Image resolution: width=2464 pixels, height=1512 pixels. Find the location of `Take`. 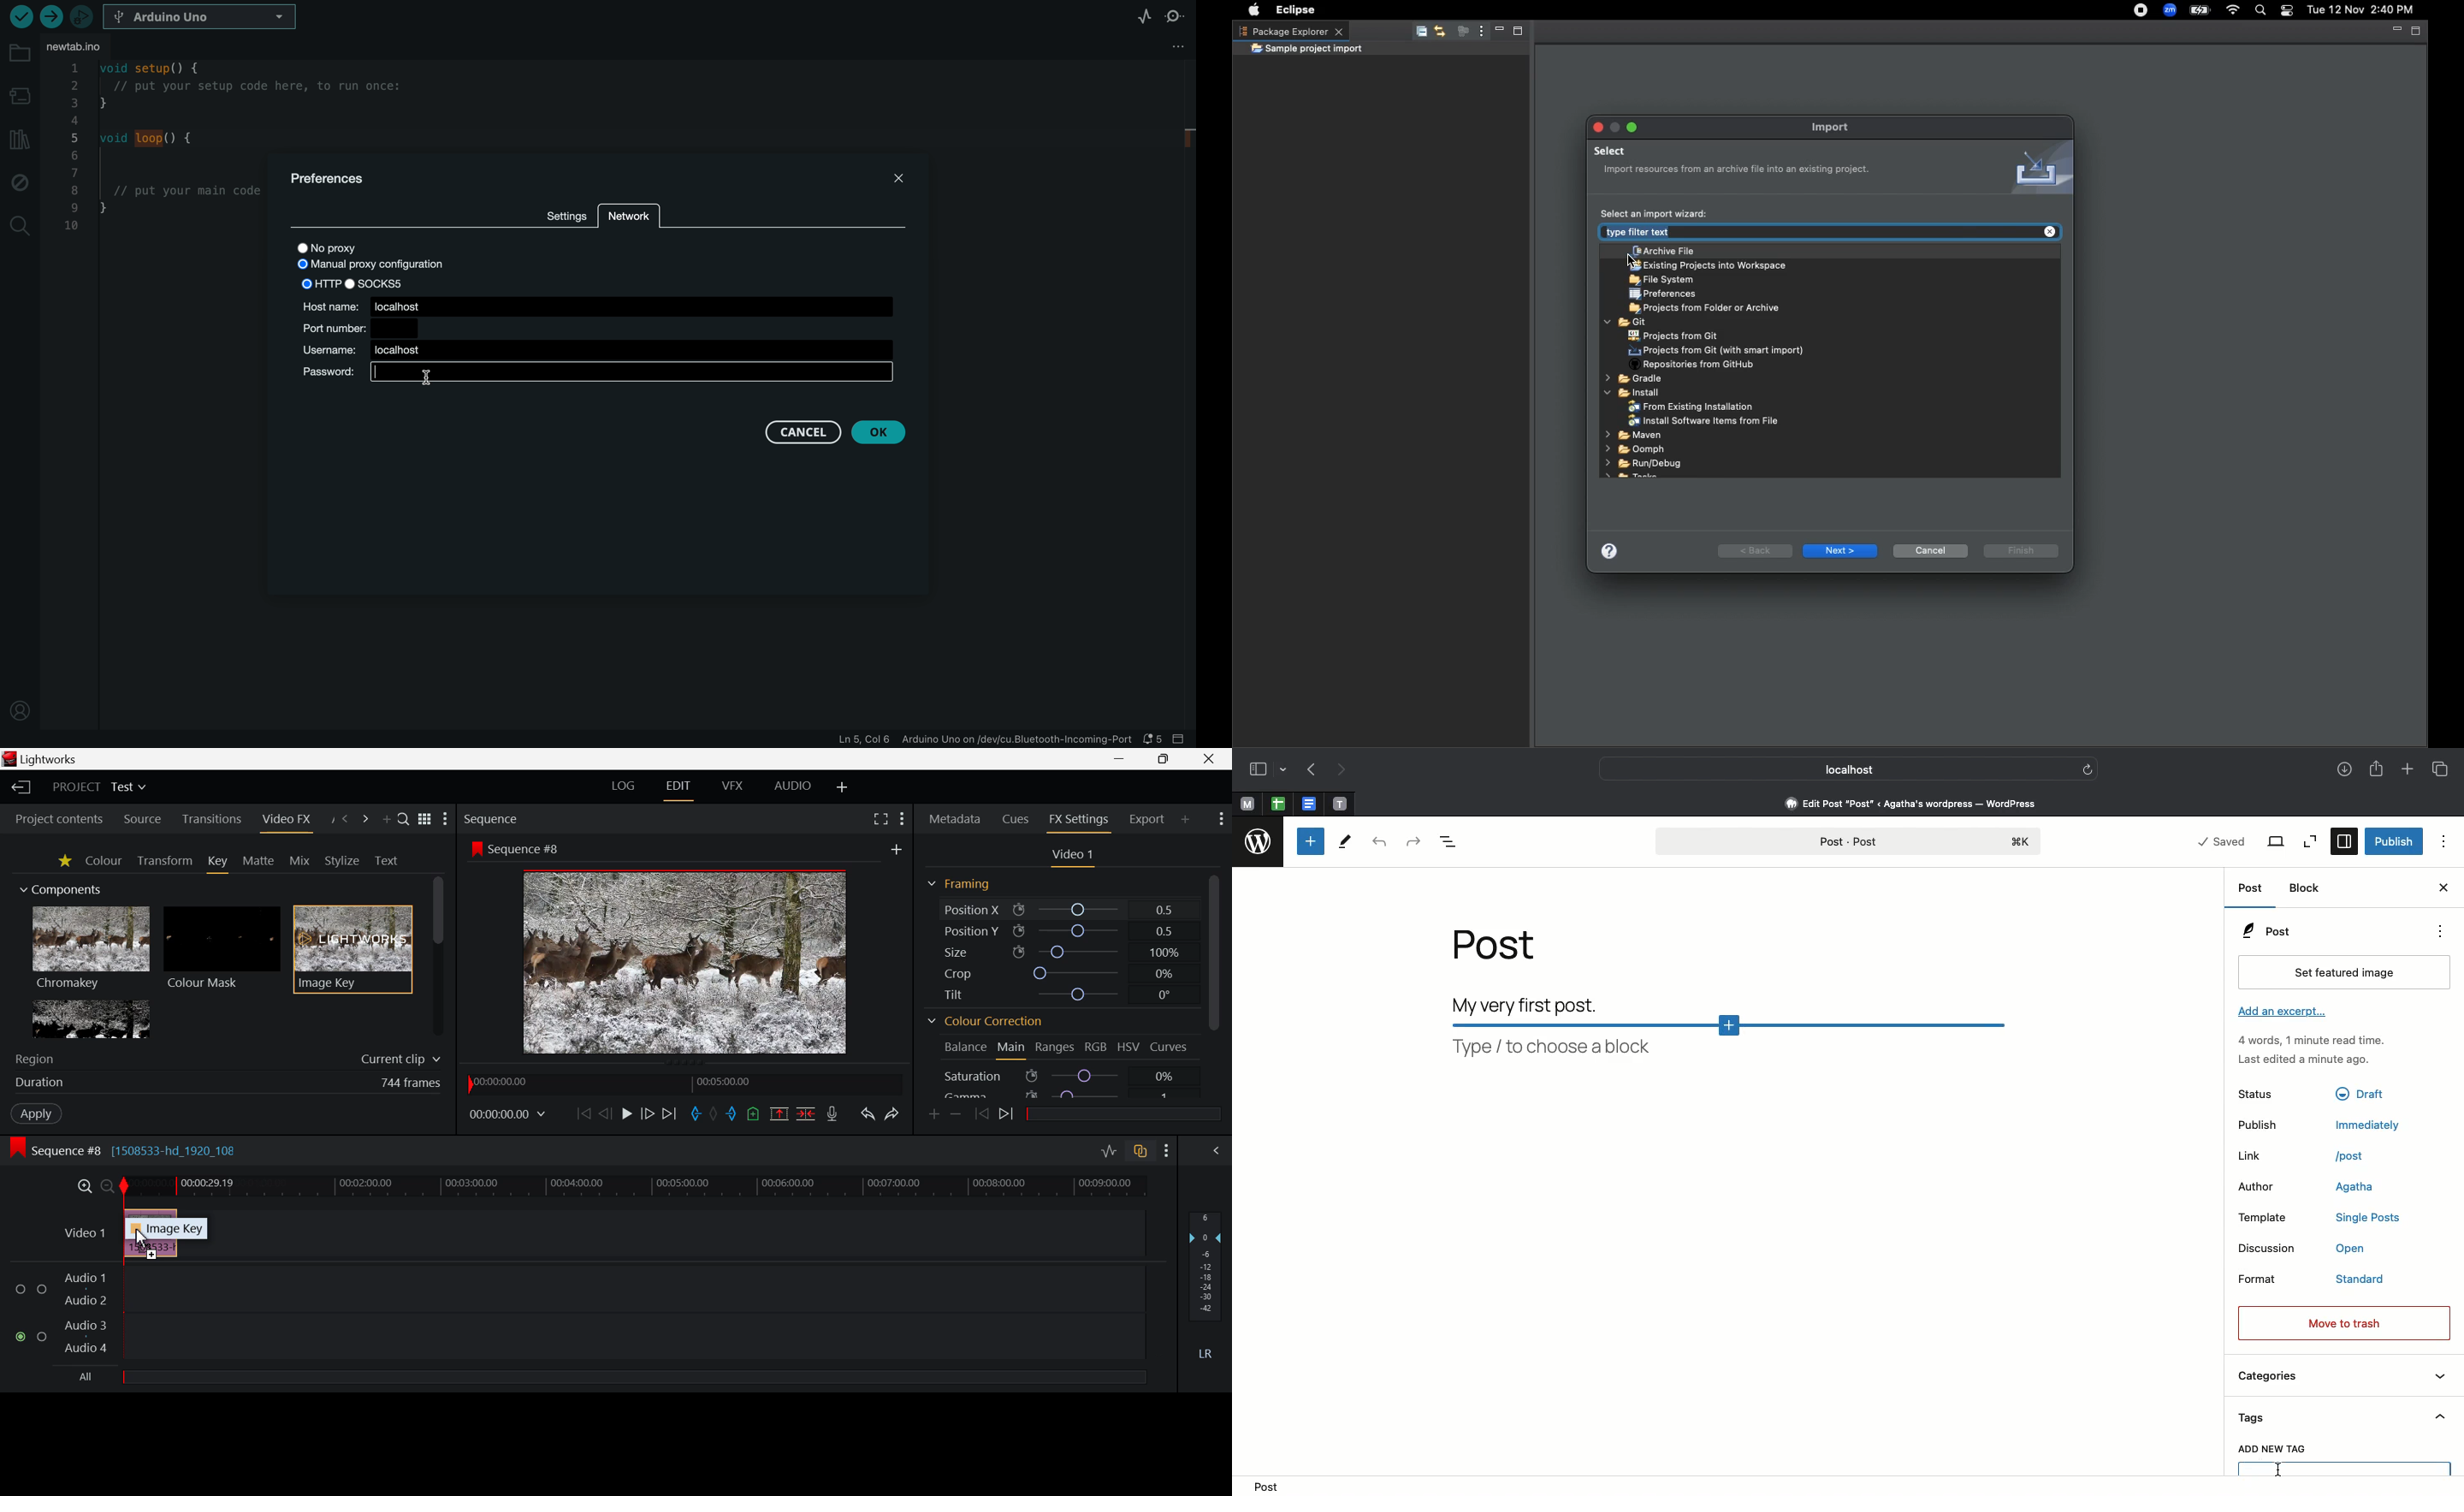

Take is located at coordinates (1633, 479).